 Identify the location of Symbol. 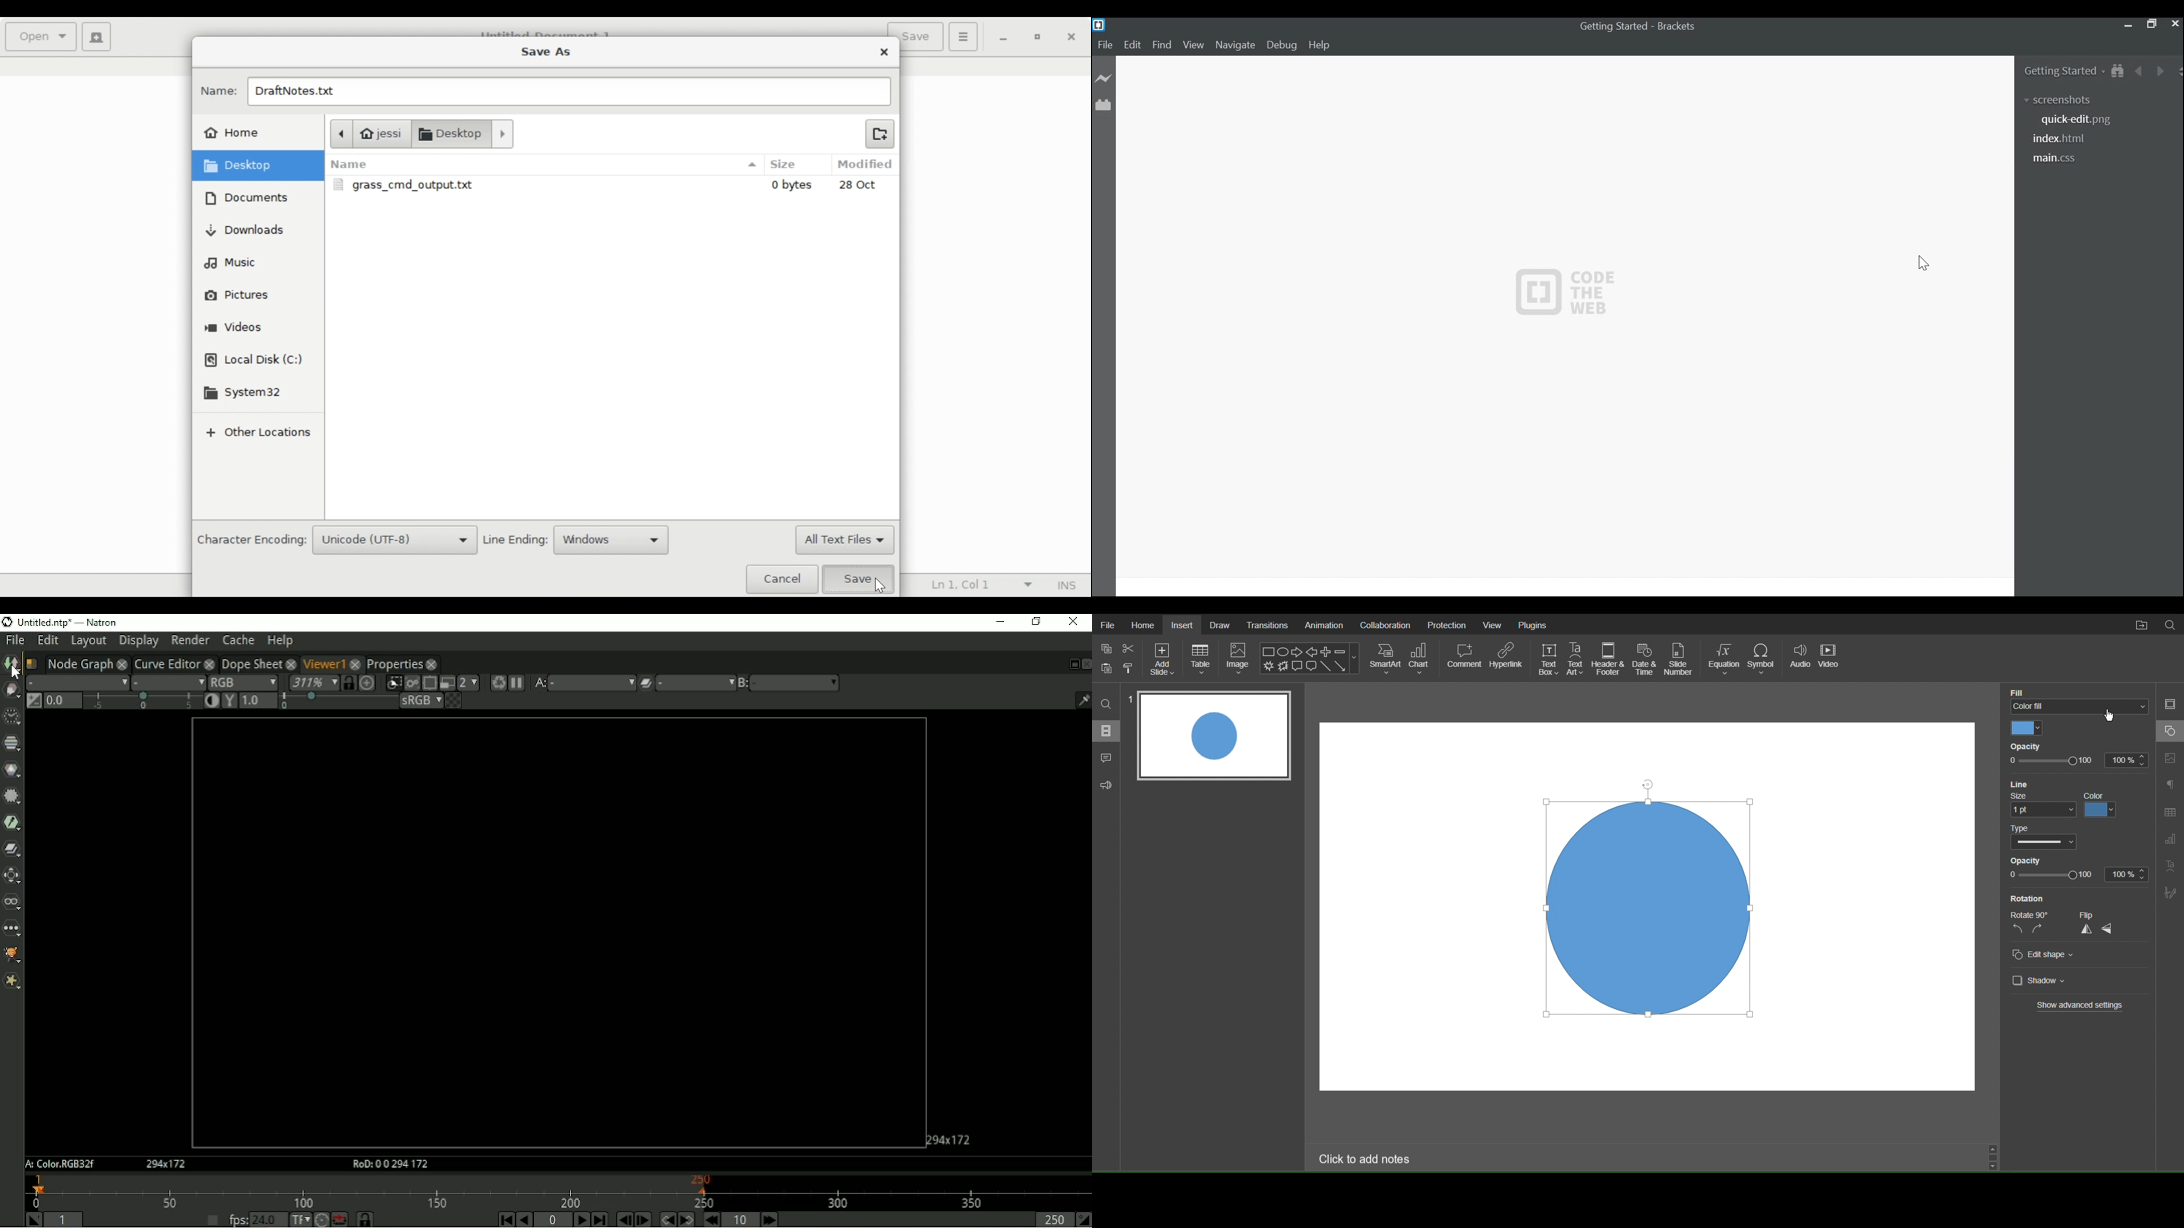
(1764, 660).